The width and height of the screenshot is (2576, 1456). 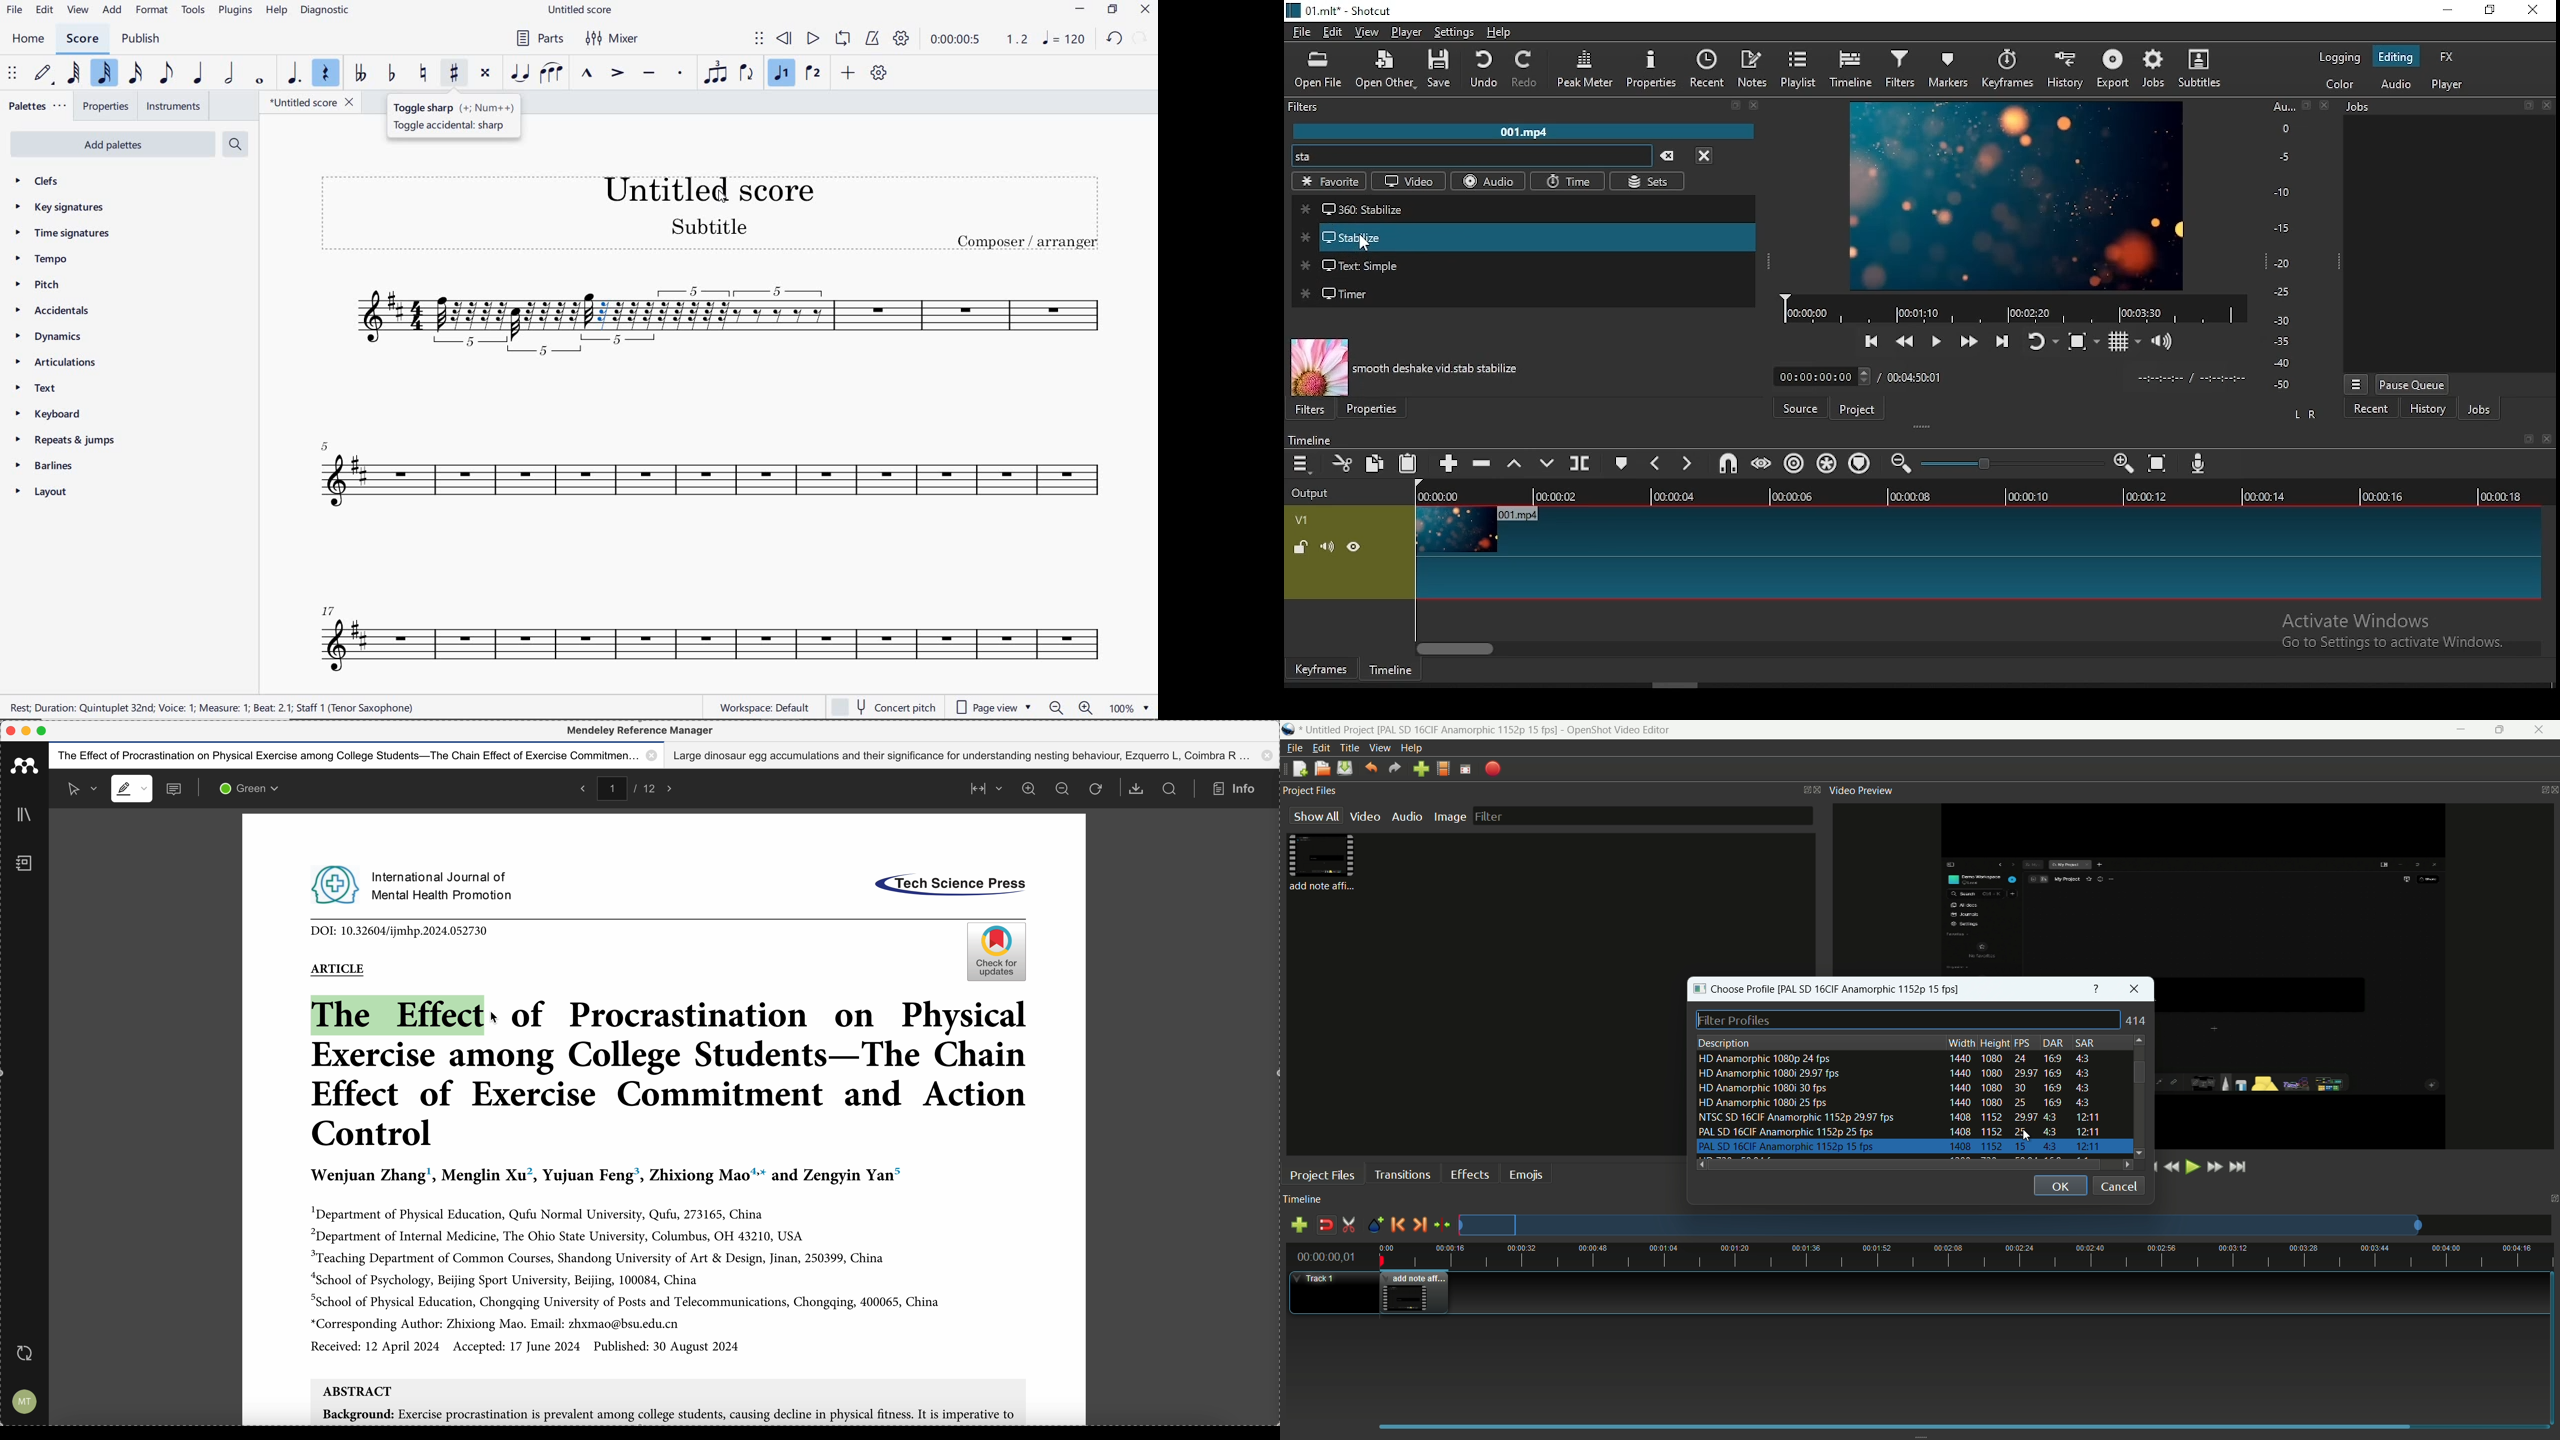 What do you see at coordinates (1587, 66) in the screenshot?
I see `Peak Meter` at bounding box center [1587, 66].